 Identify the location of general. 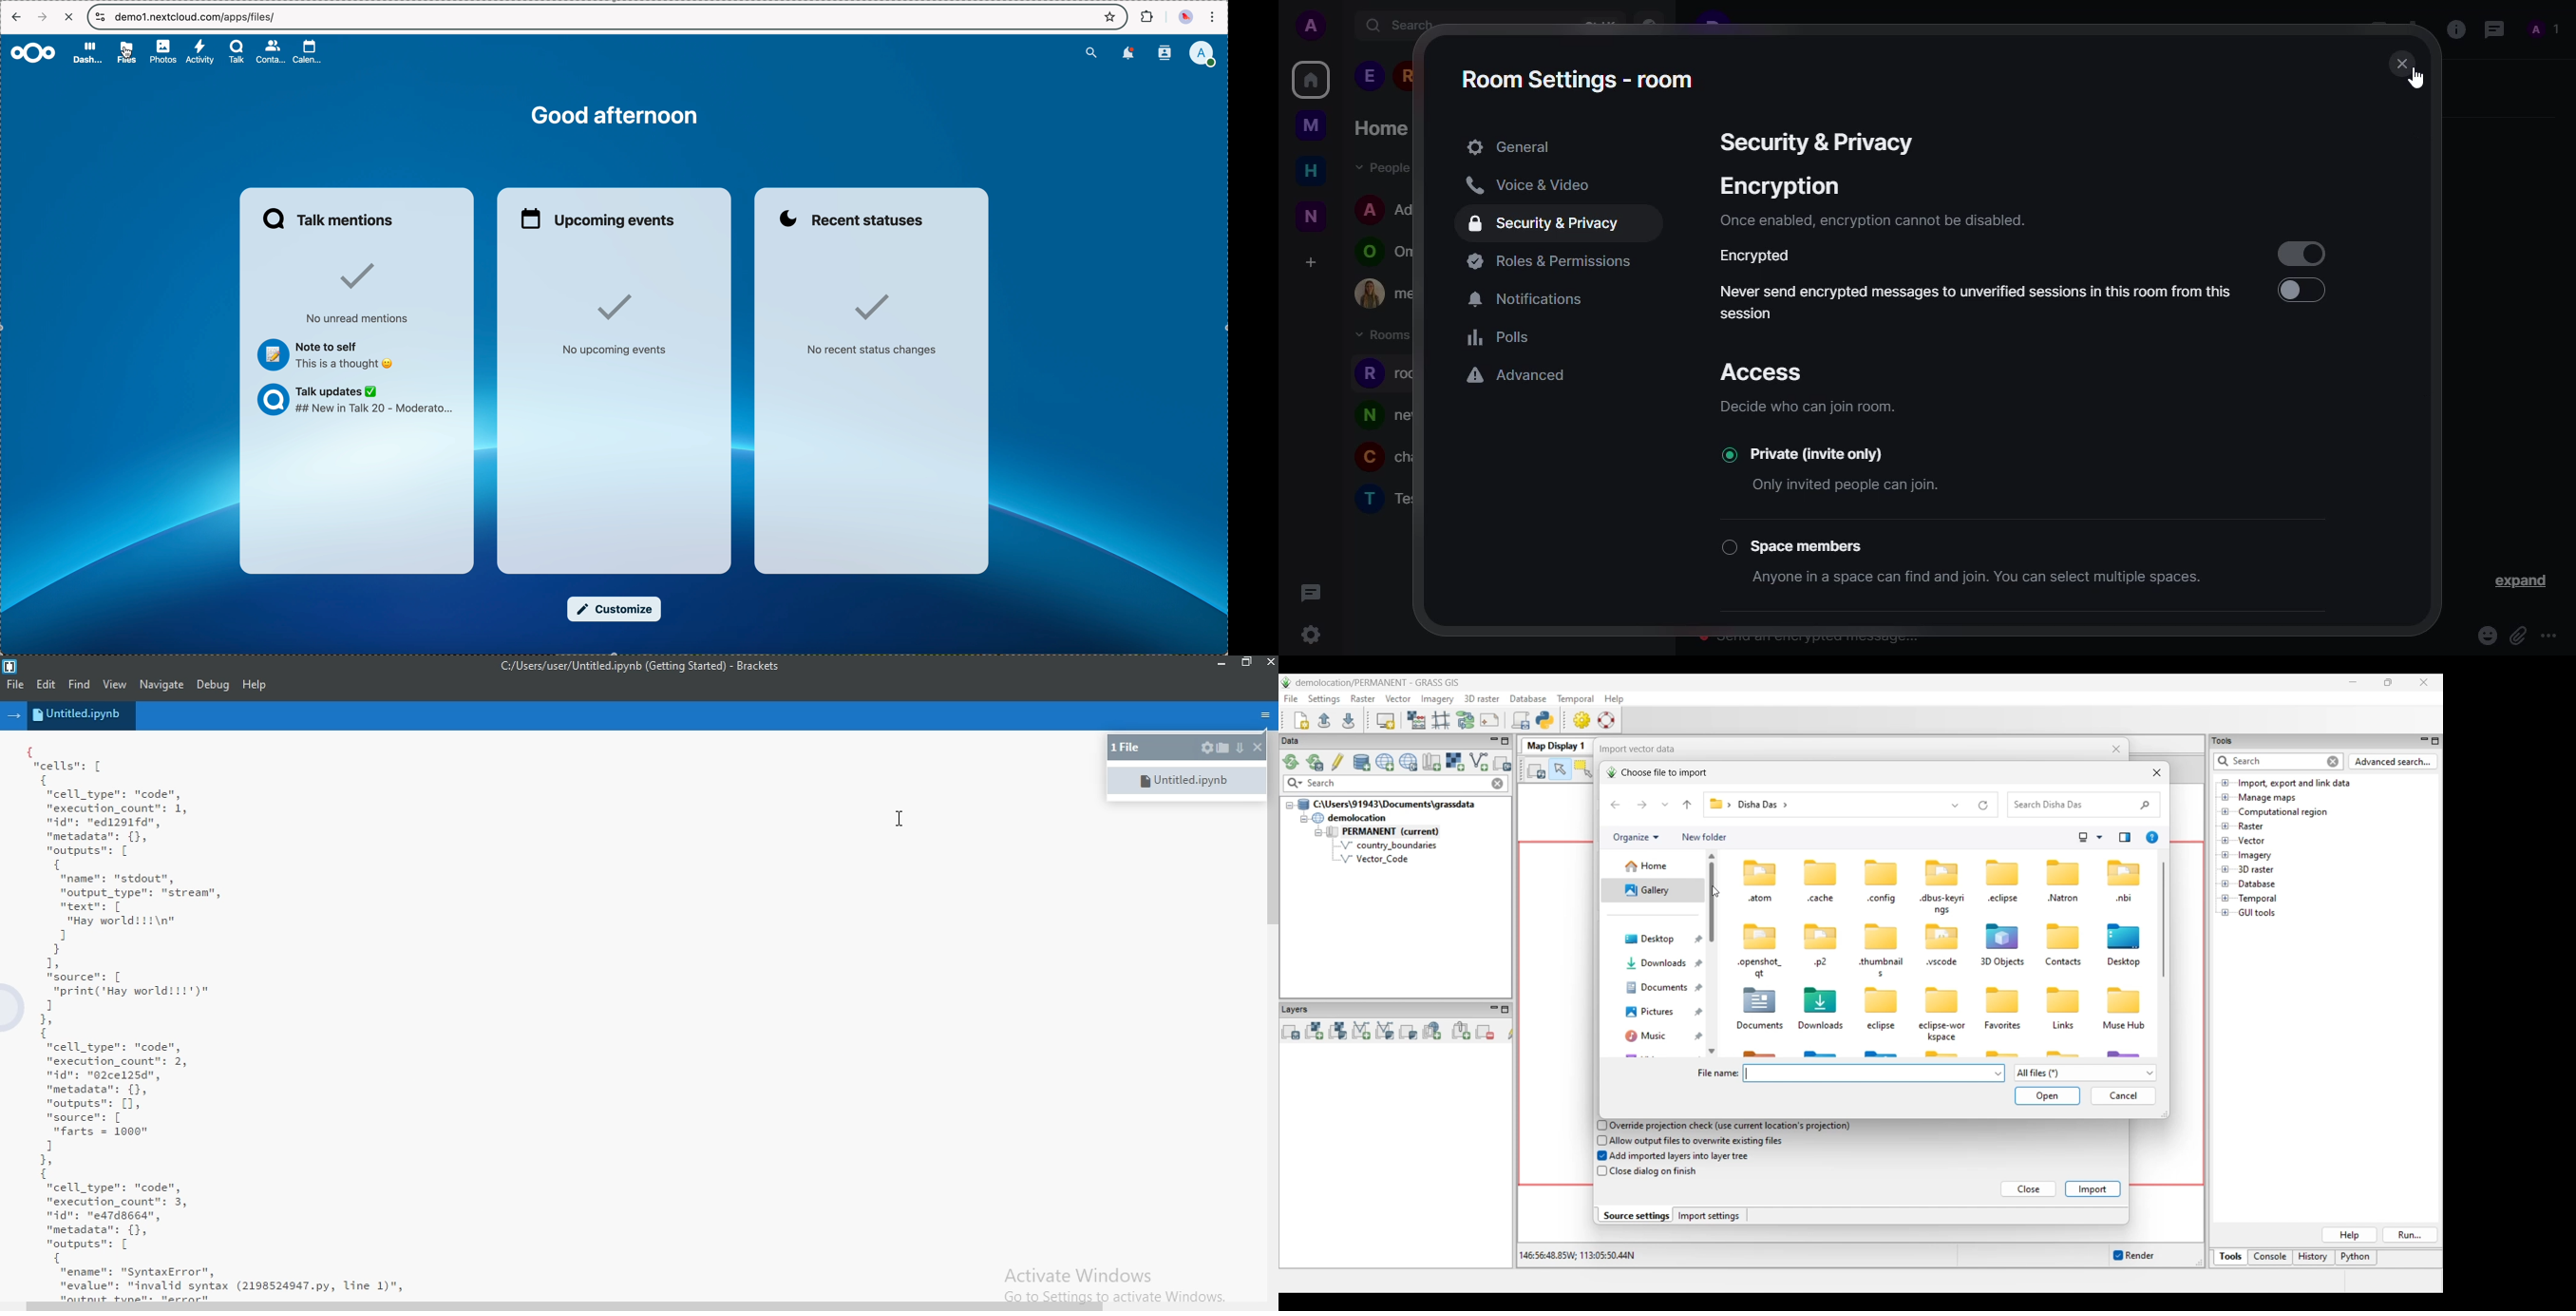
(1508, 147).